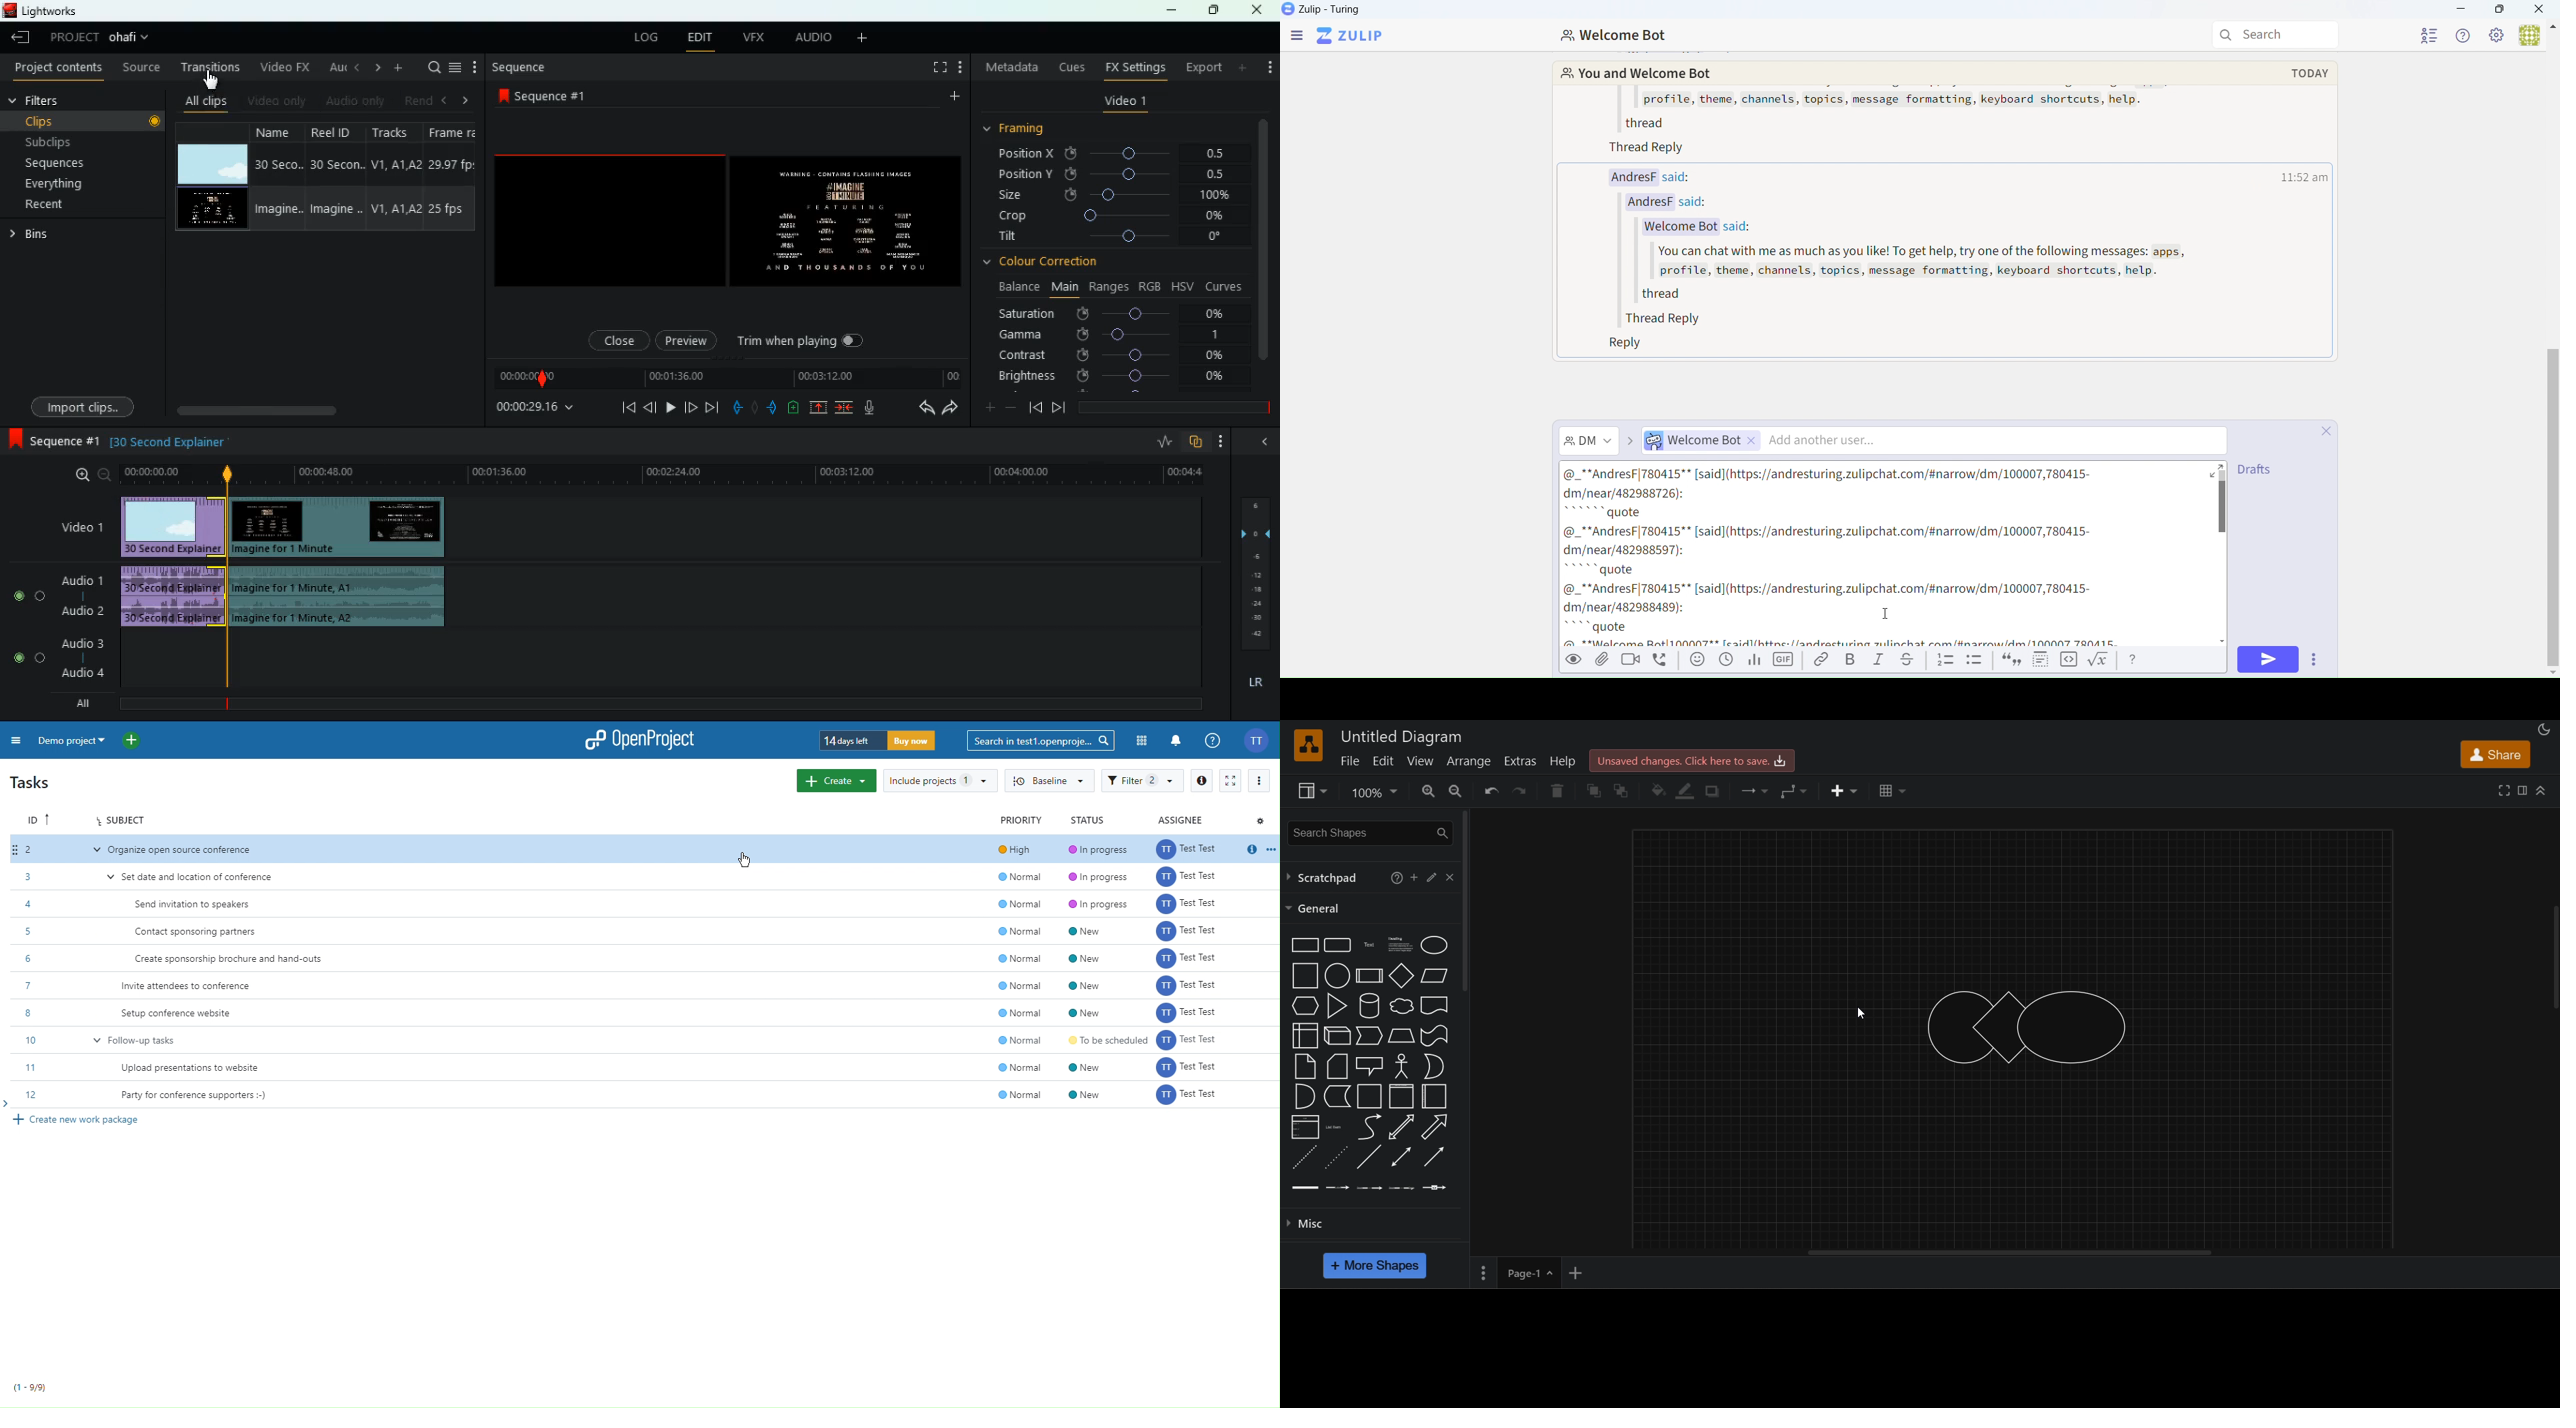  Describe the element at coordinates (1048, 261) in the screenshot. I see `colour correction` at that location.